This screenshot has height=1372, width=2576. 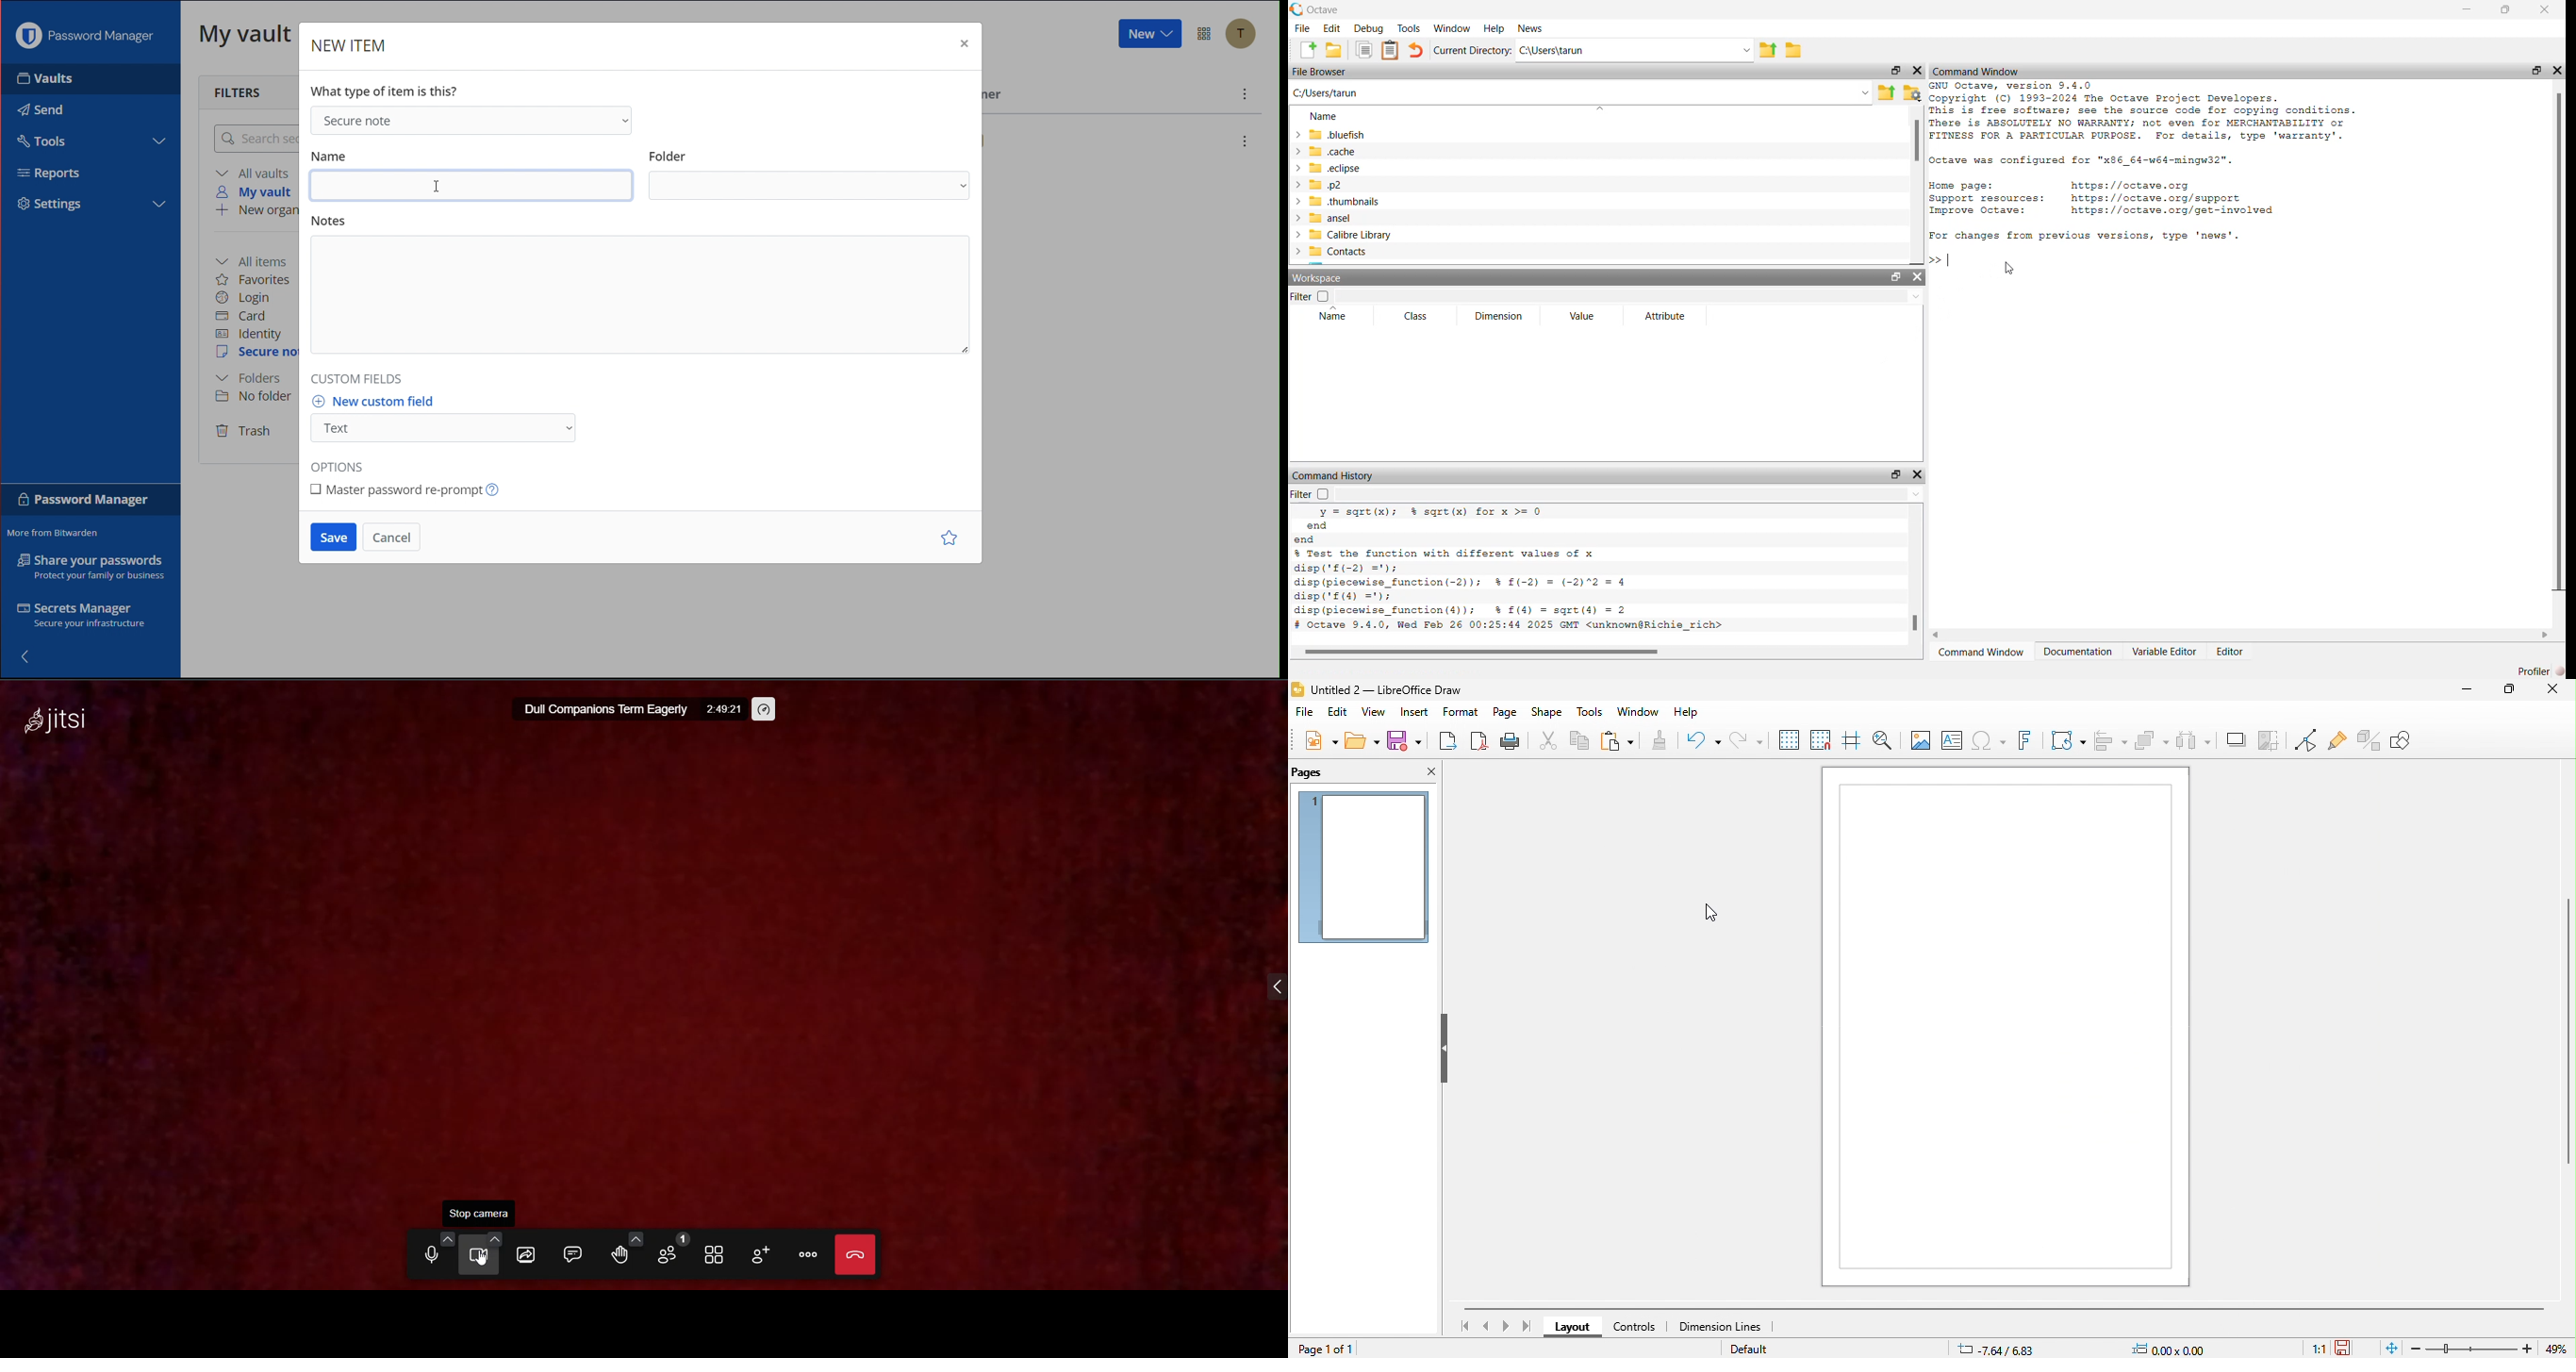 I want to click on New, so click(x=1148, y=34).